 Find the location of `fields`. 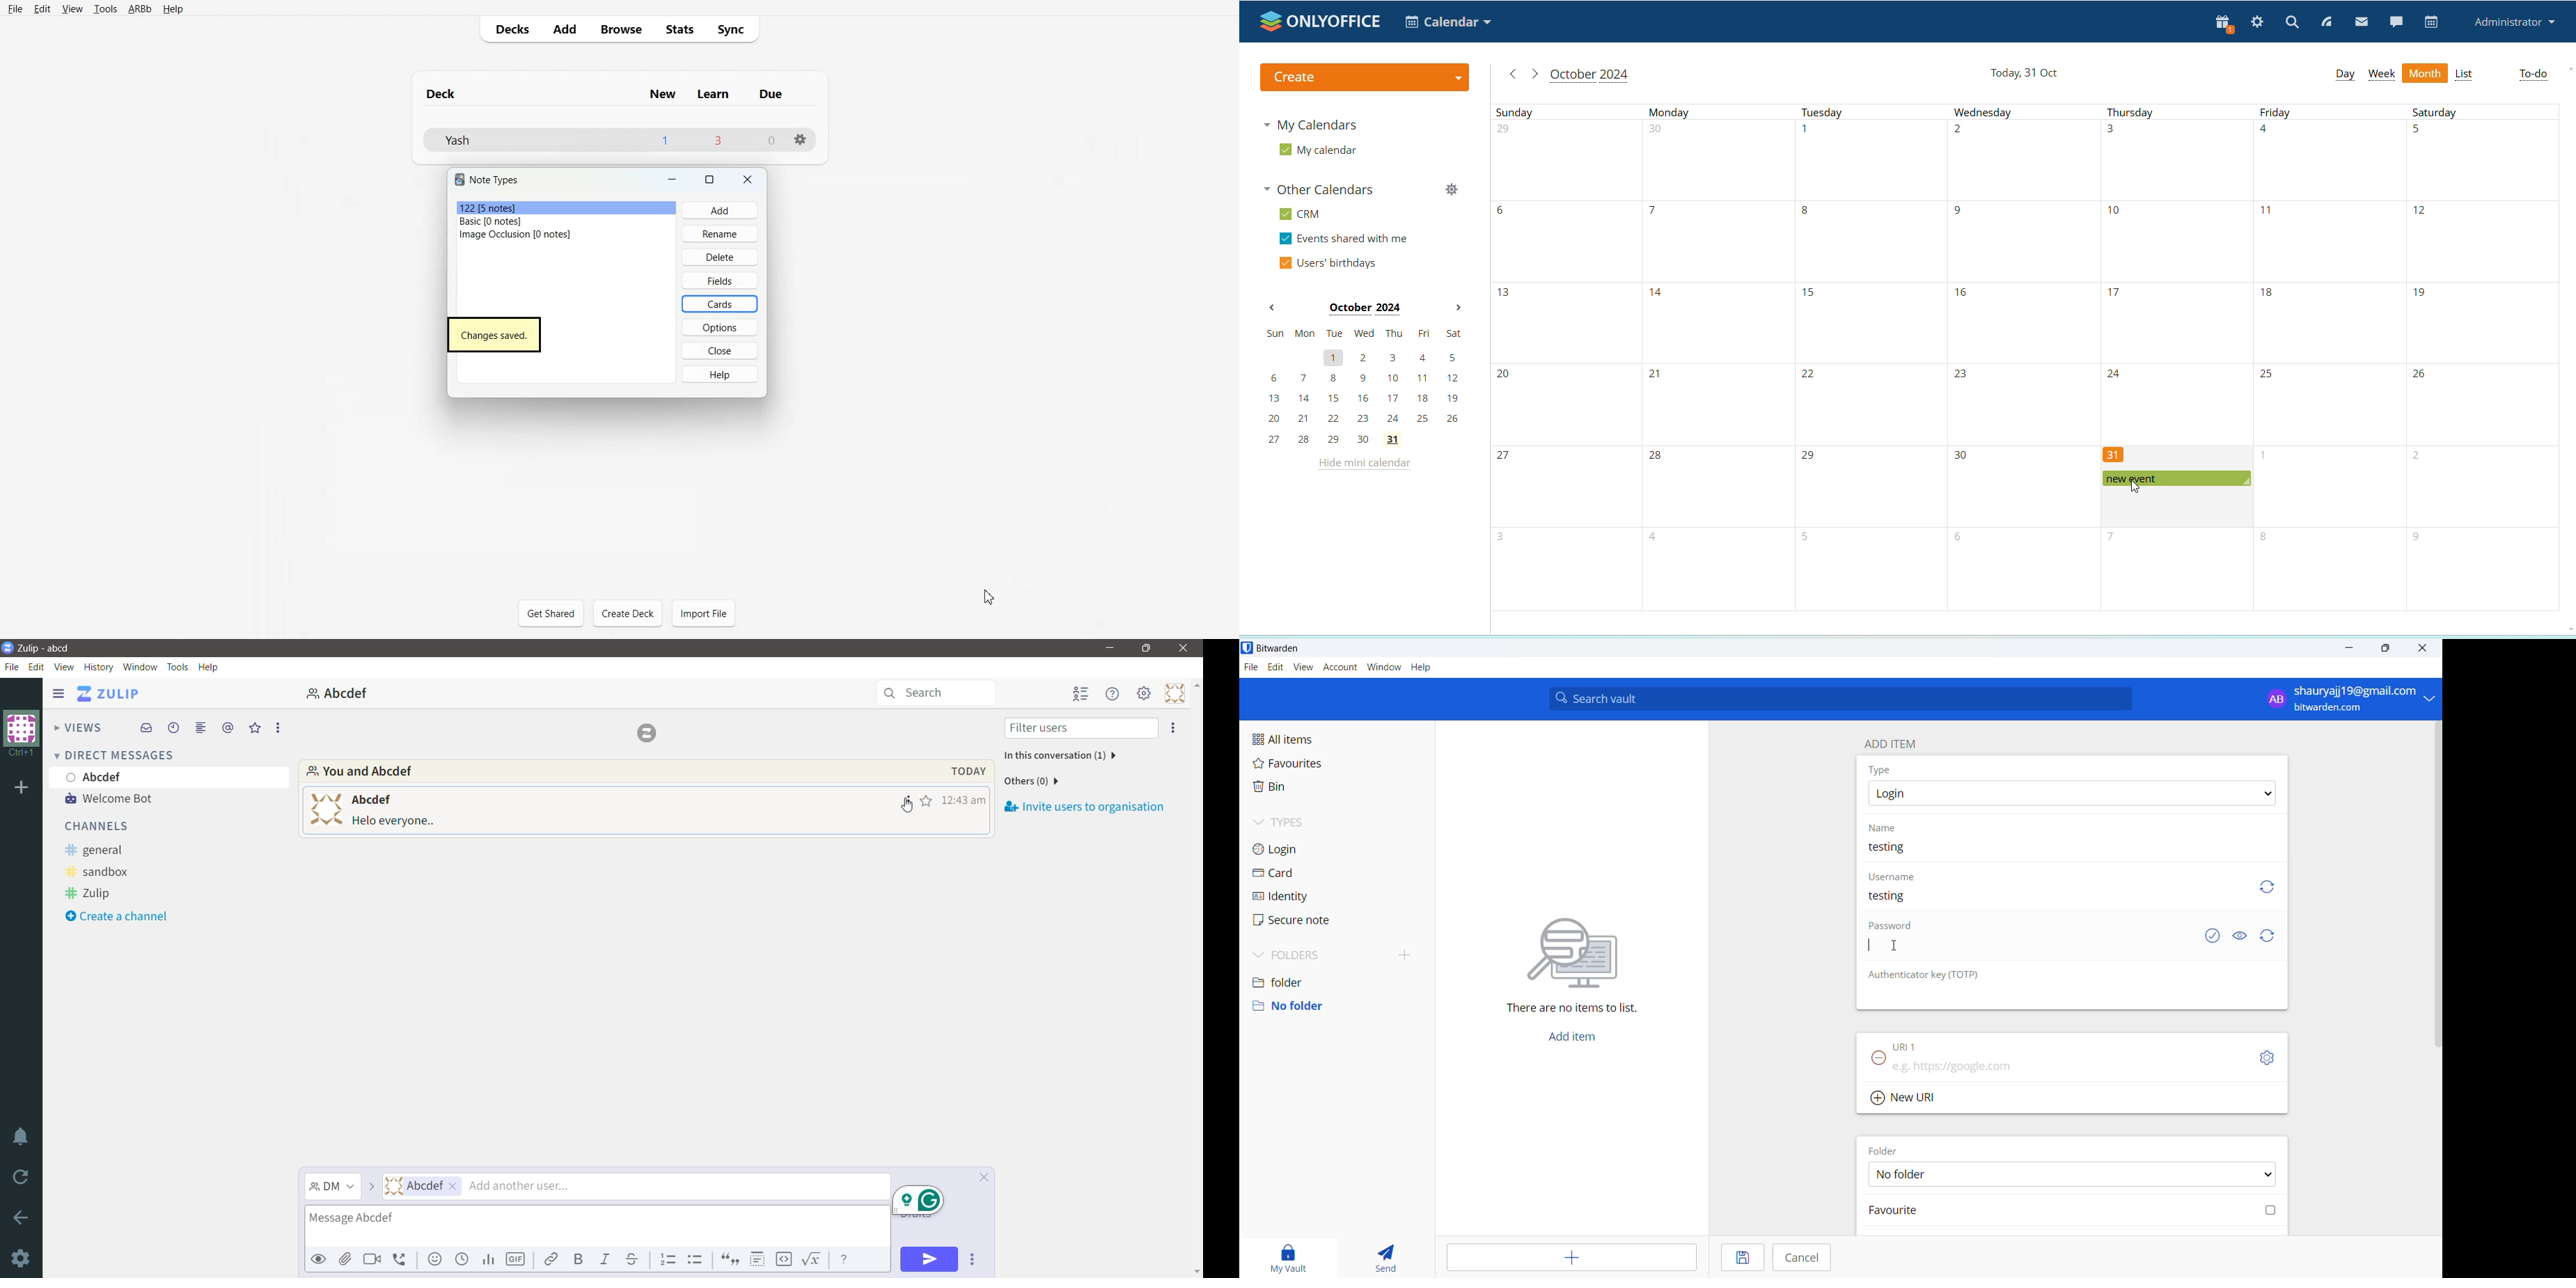

fields is located at coordinates (720, 279).